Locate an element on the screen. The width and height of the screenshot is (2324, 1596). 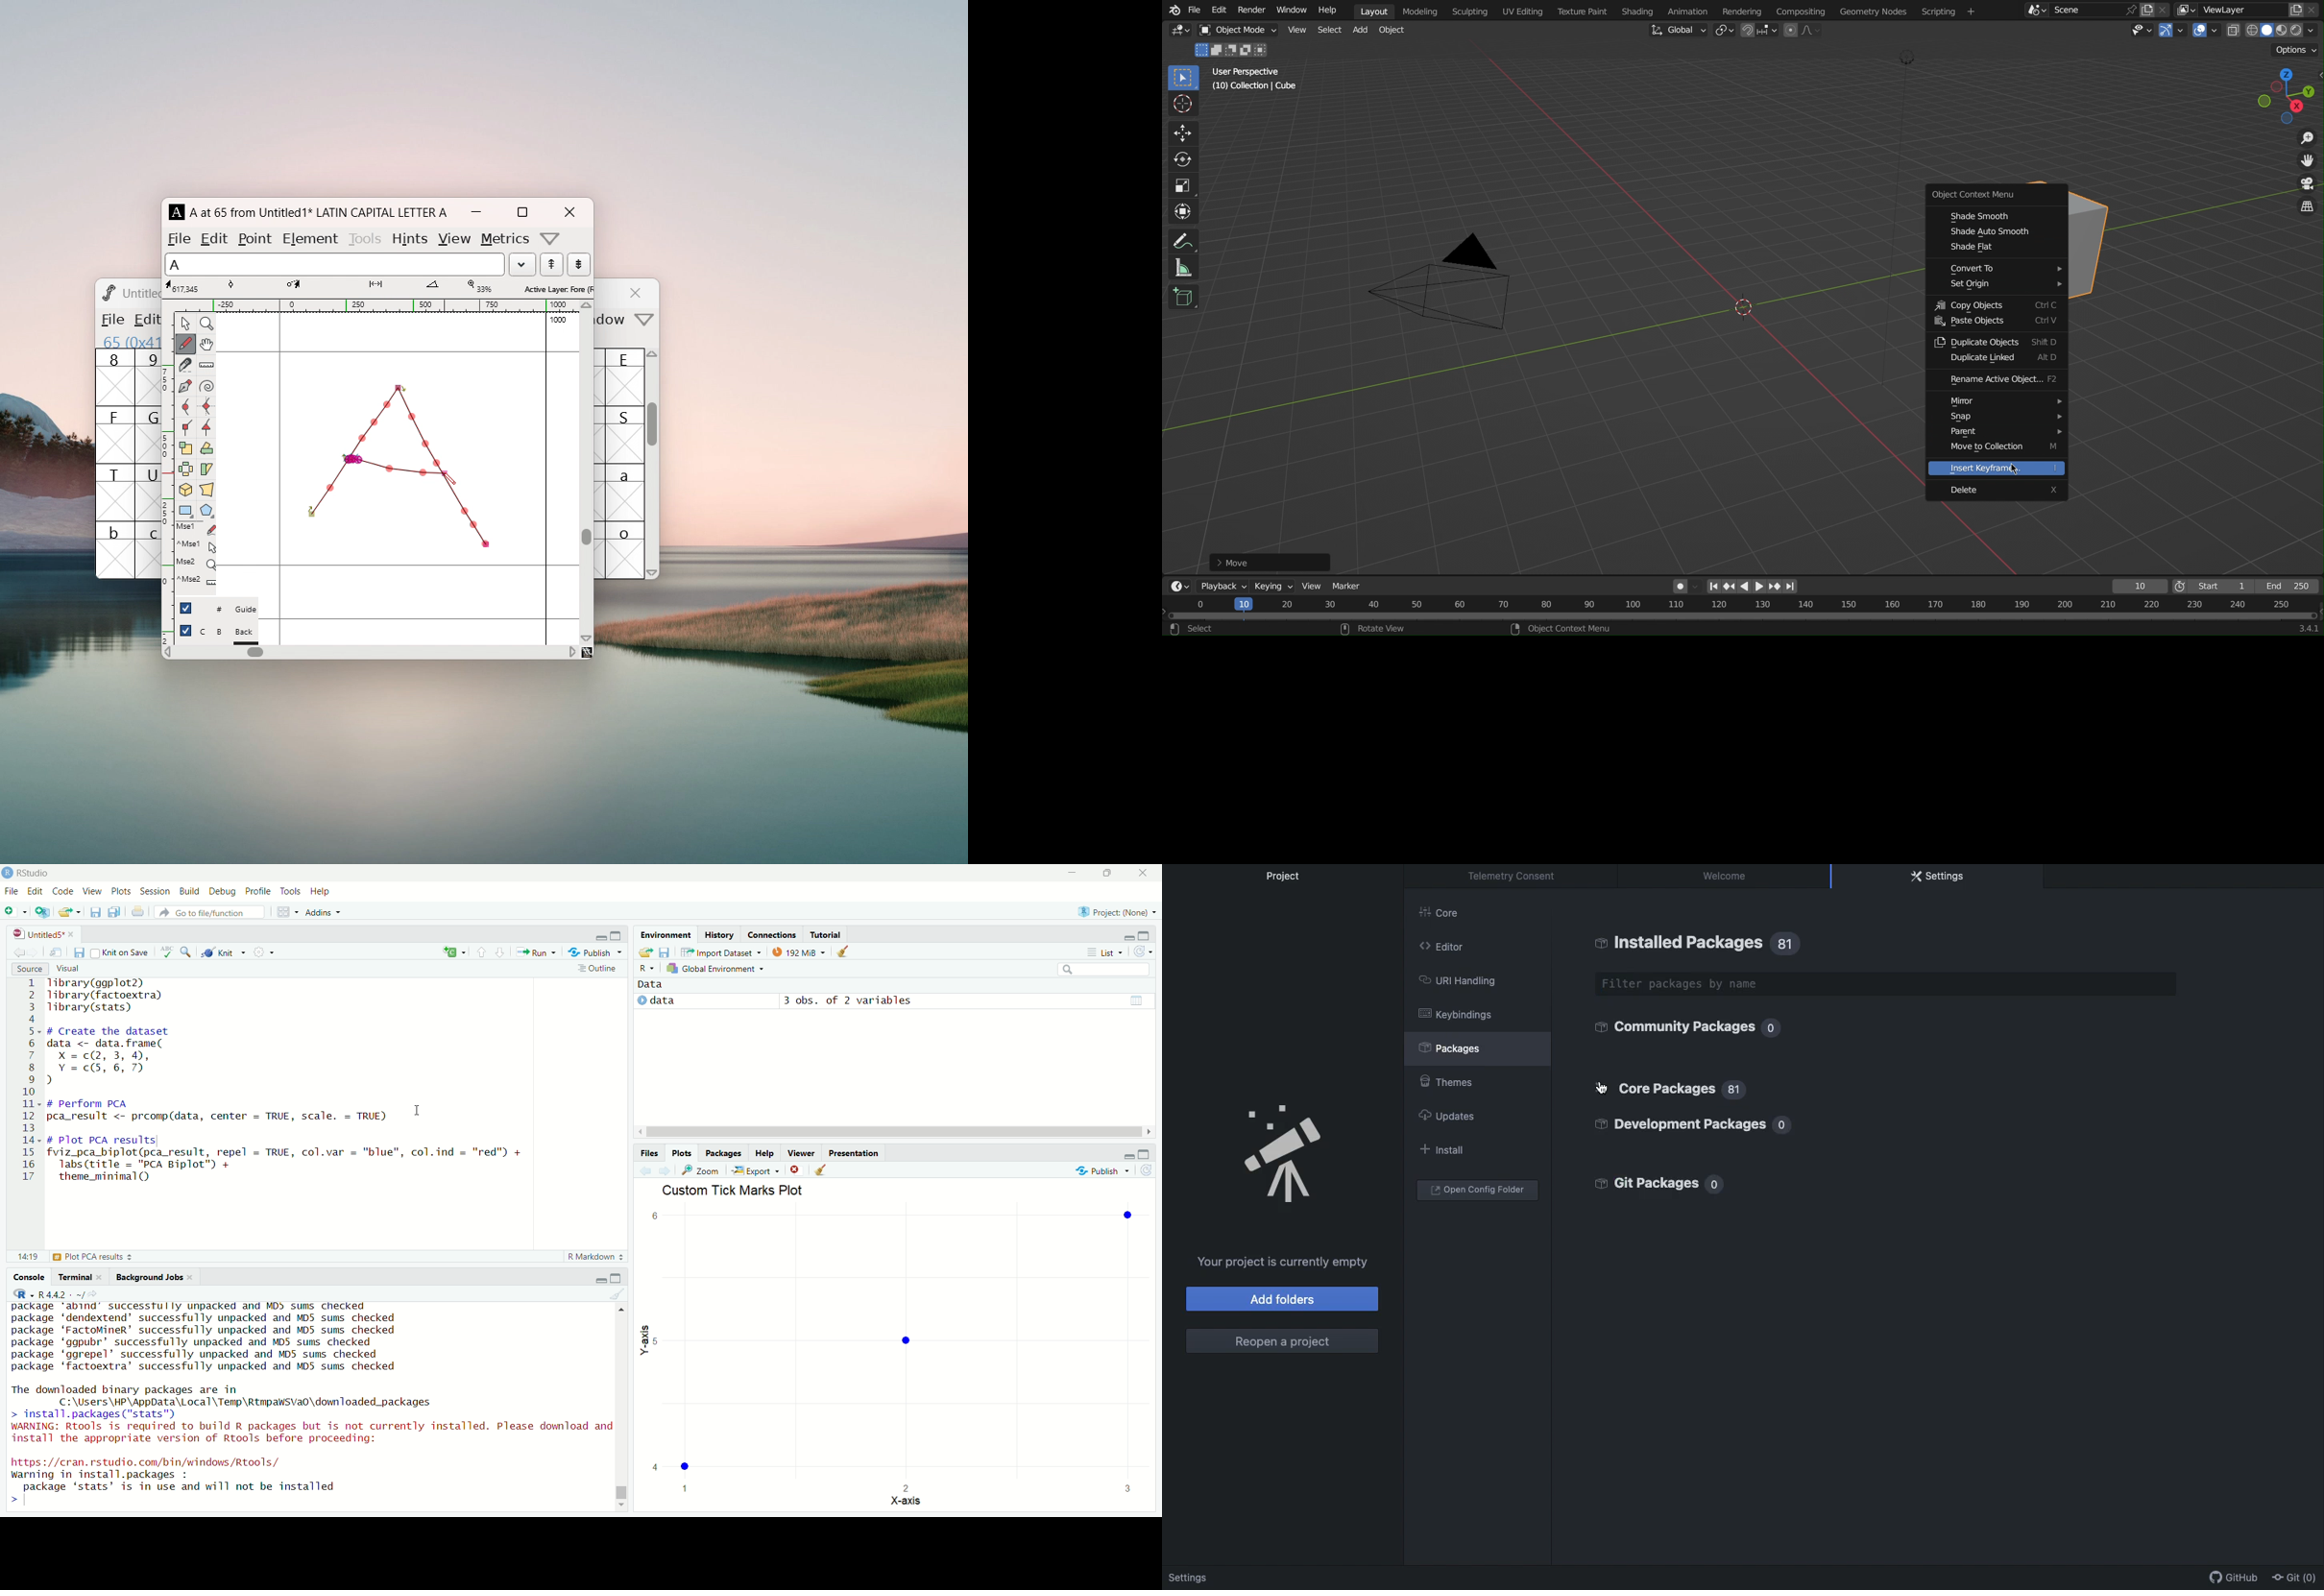
Updates is located at coordinates (1445, 1116).